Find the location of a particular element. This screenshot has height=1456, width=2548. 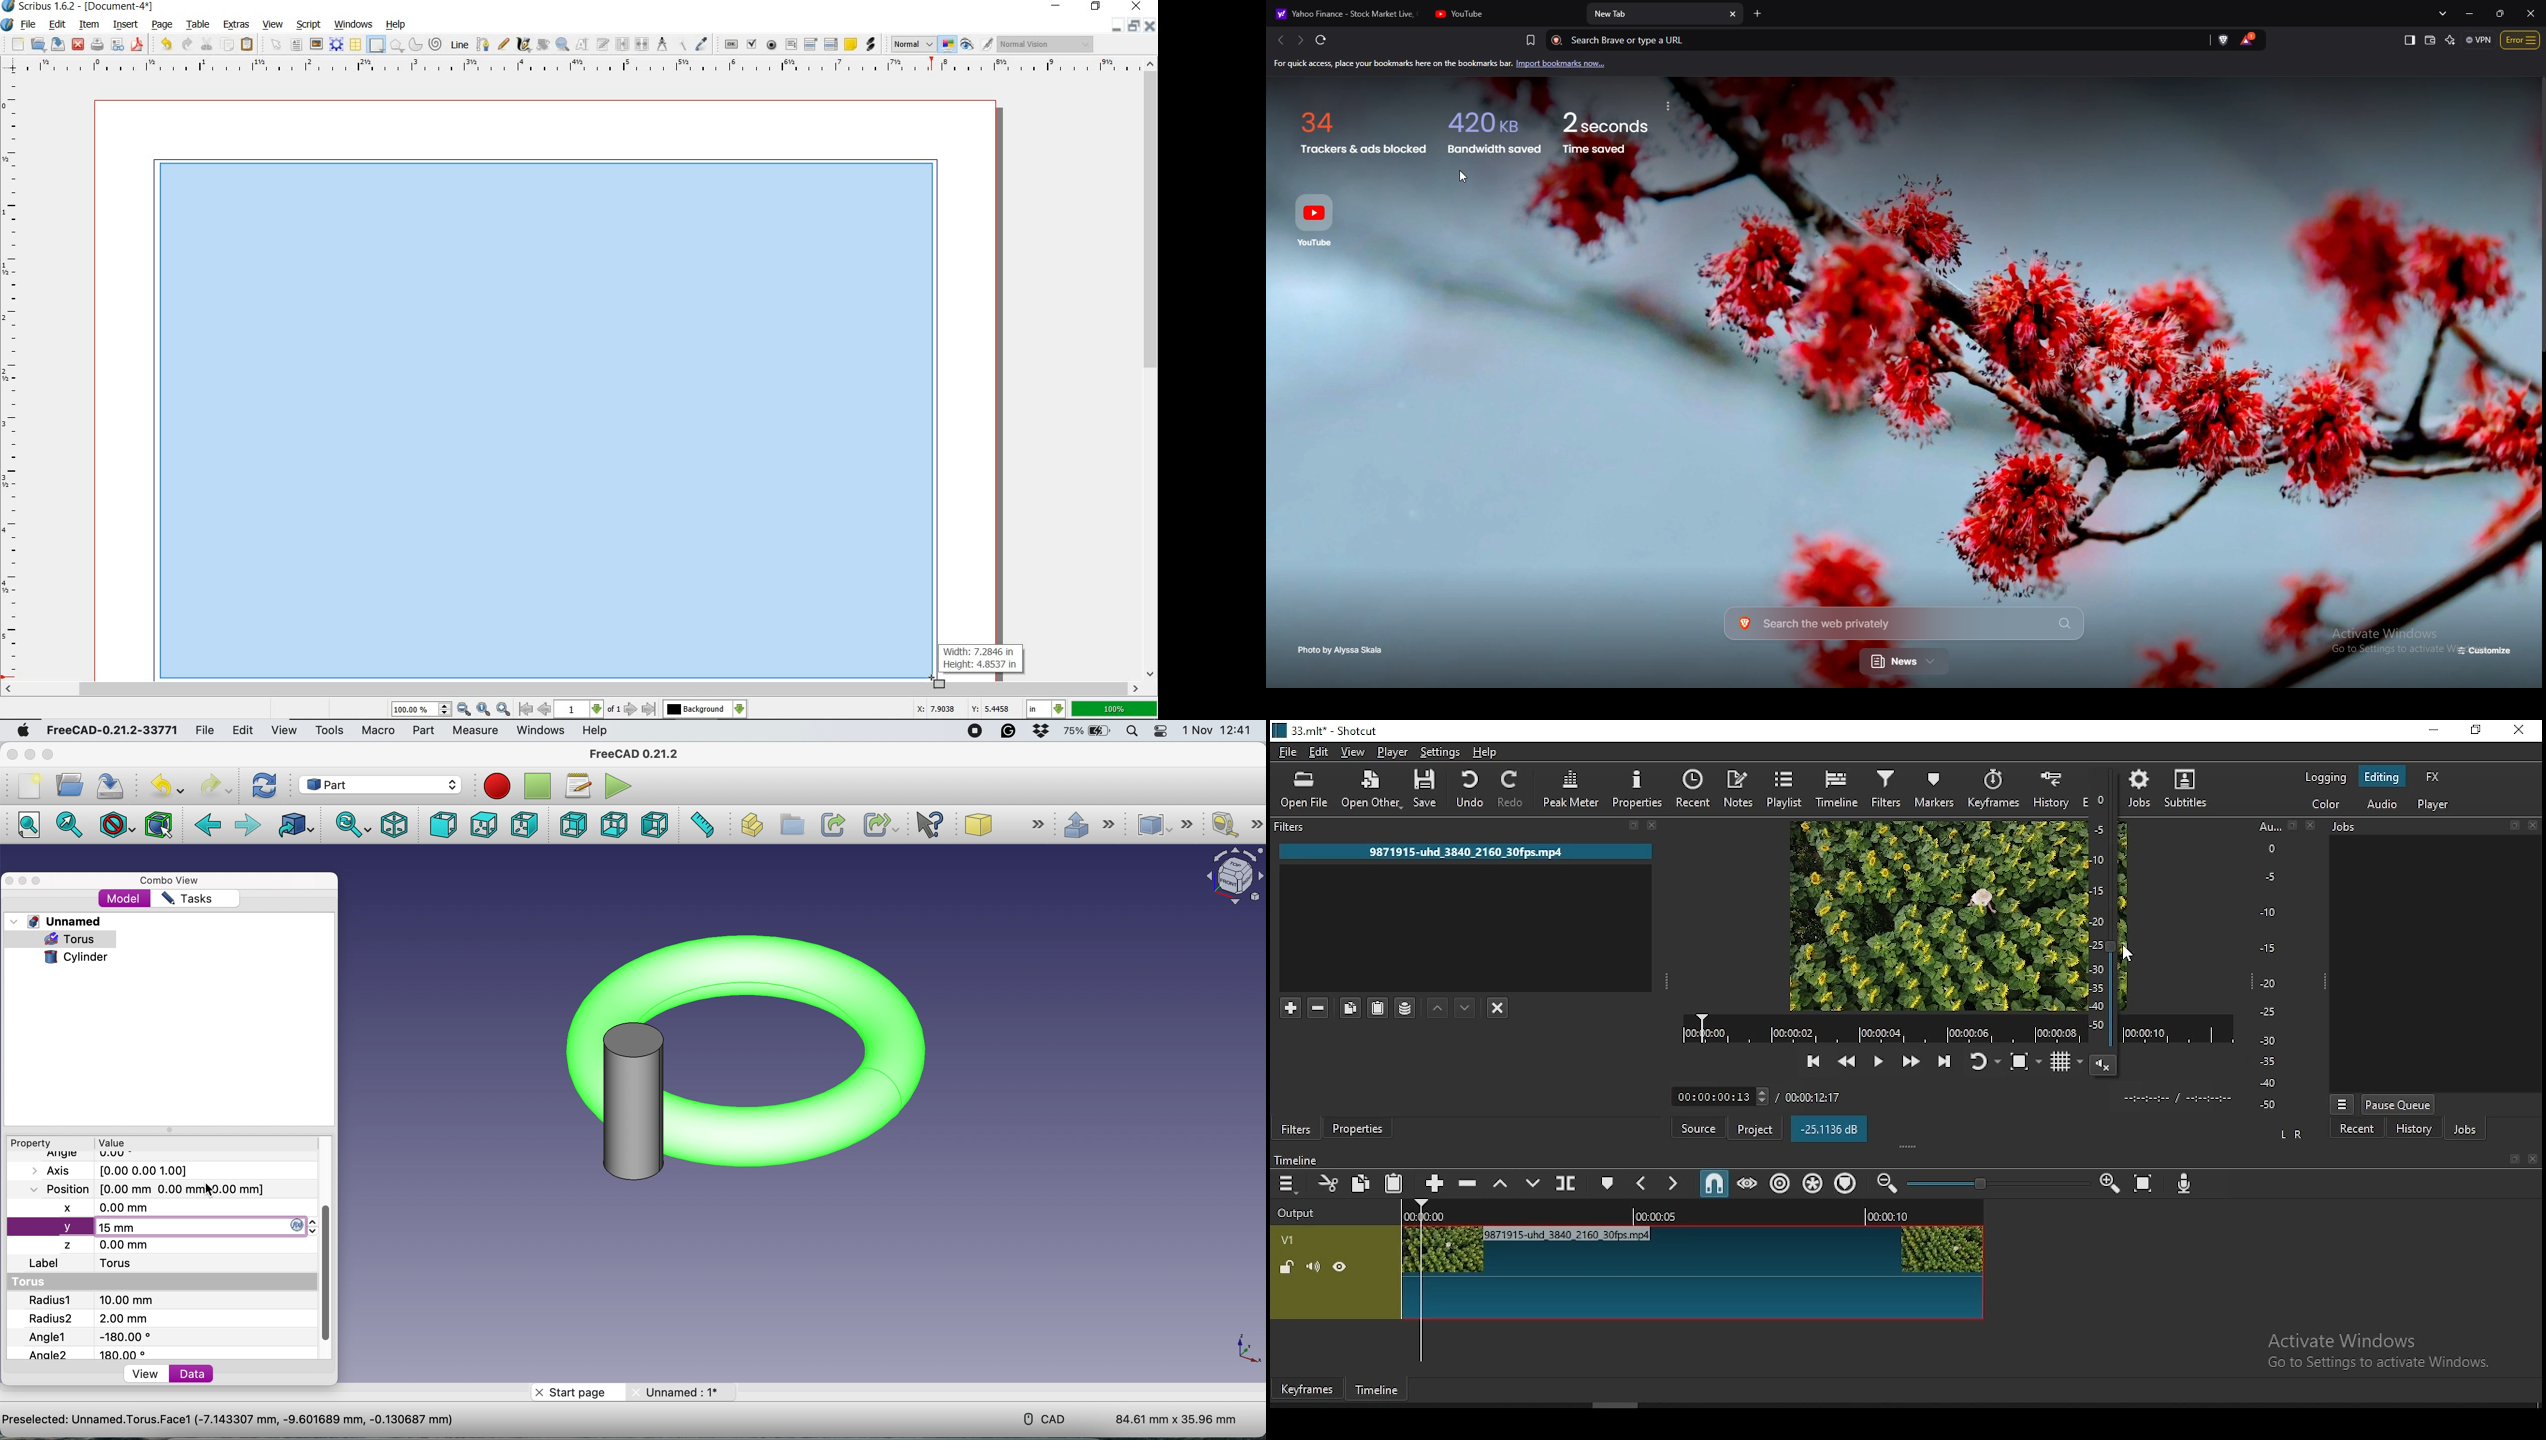

windows is located at coordinates (353, 24).